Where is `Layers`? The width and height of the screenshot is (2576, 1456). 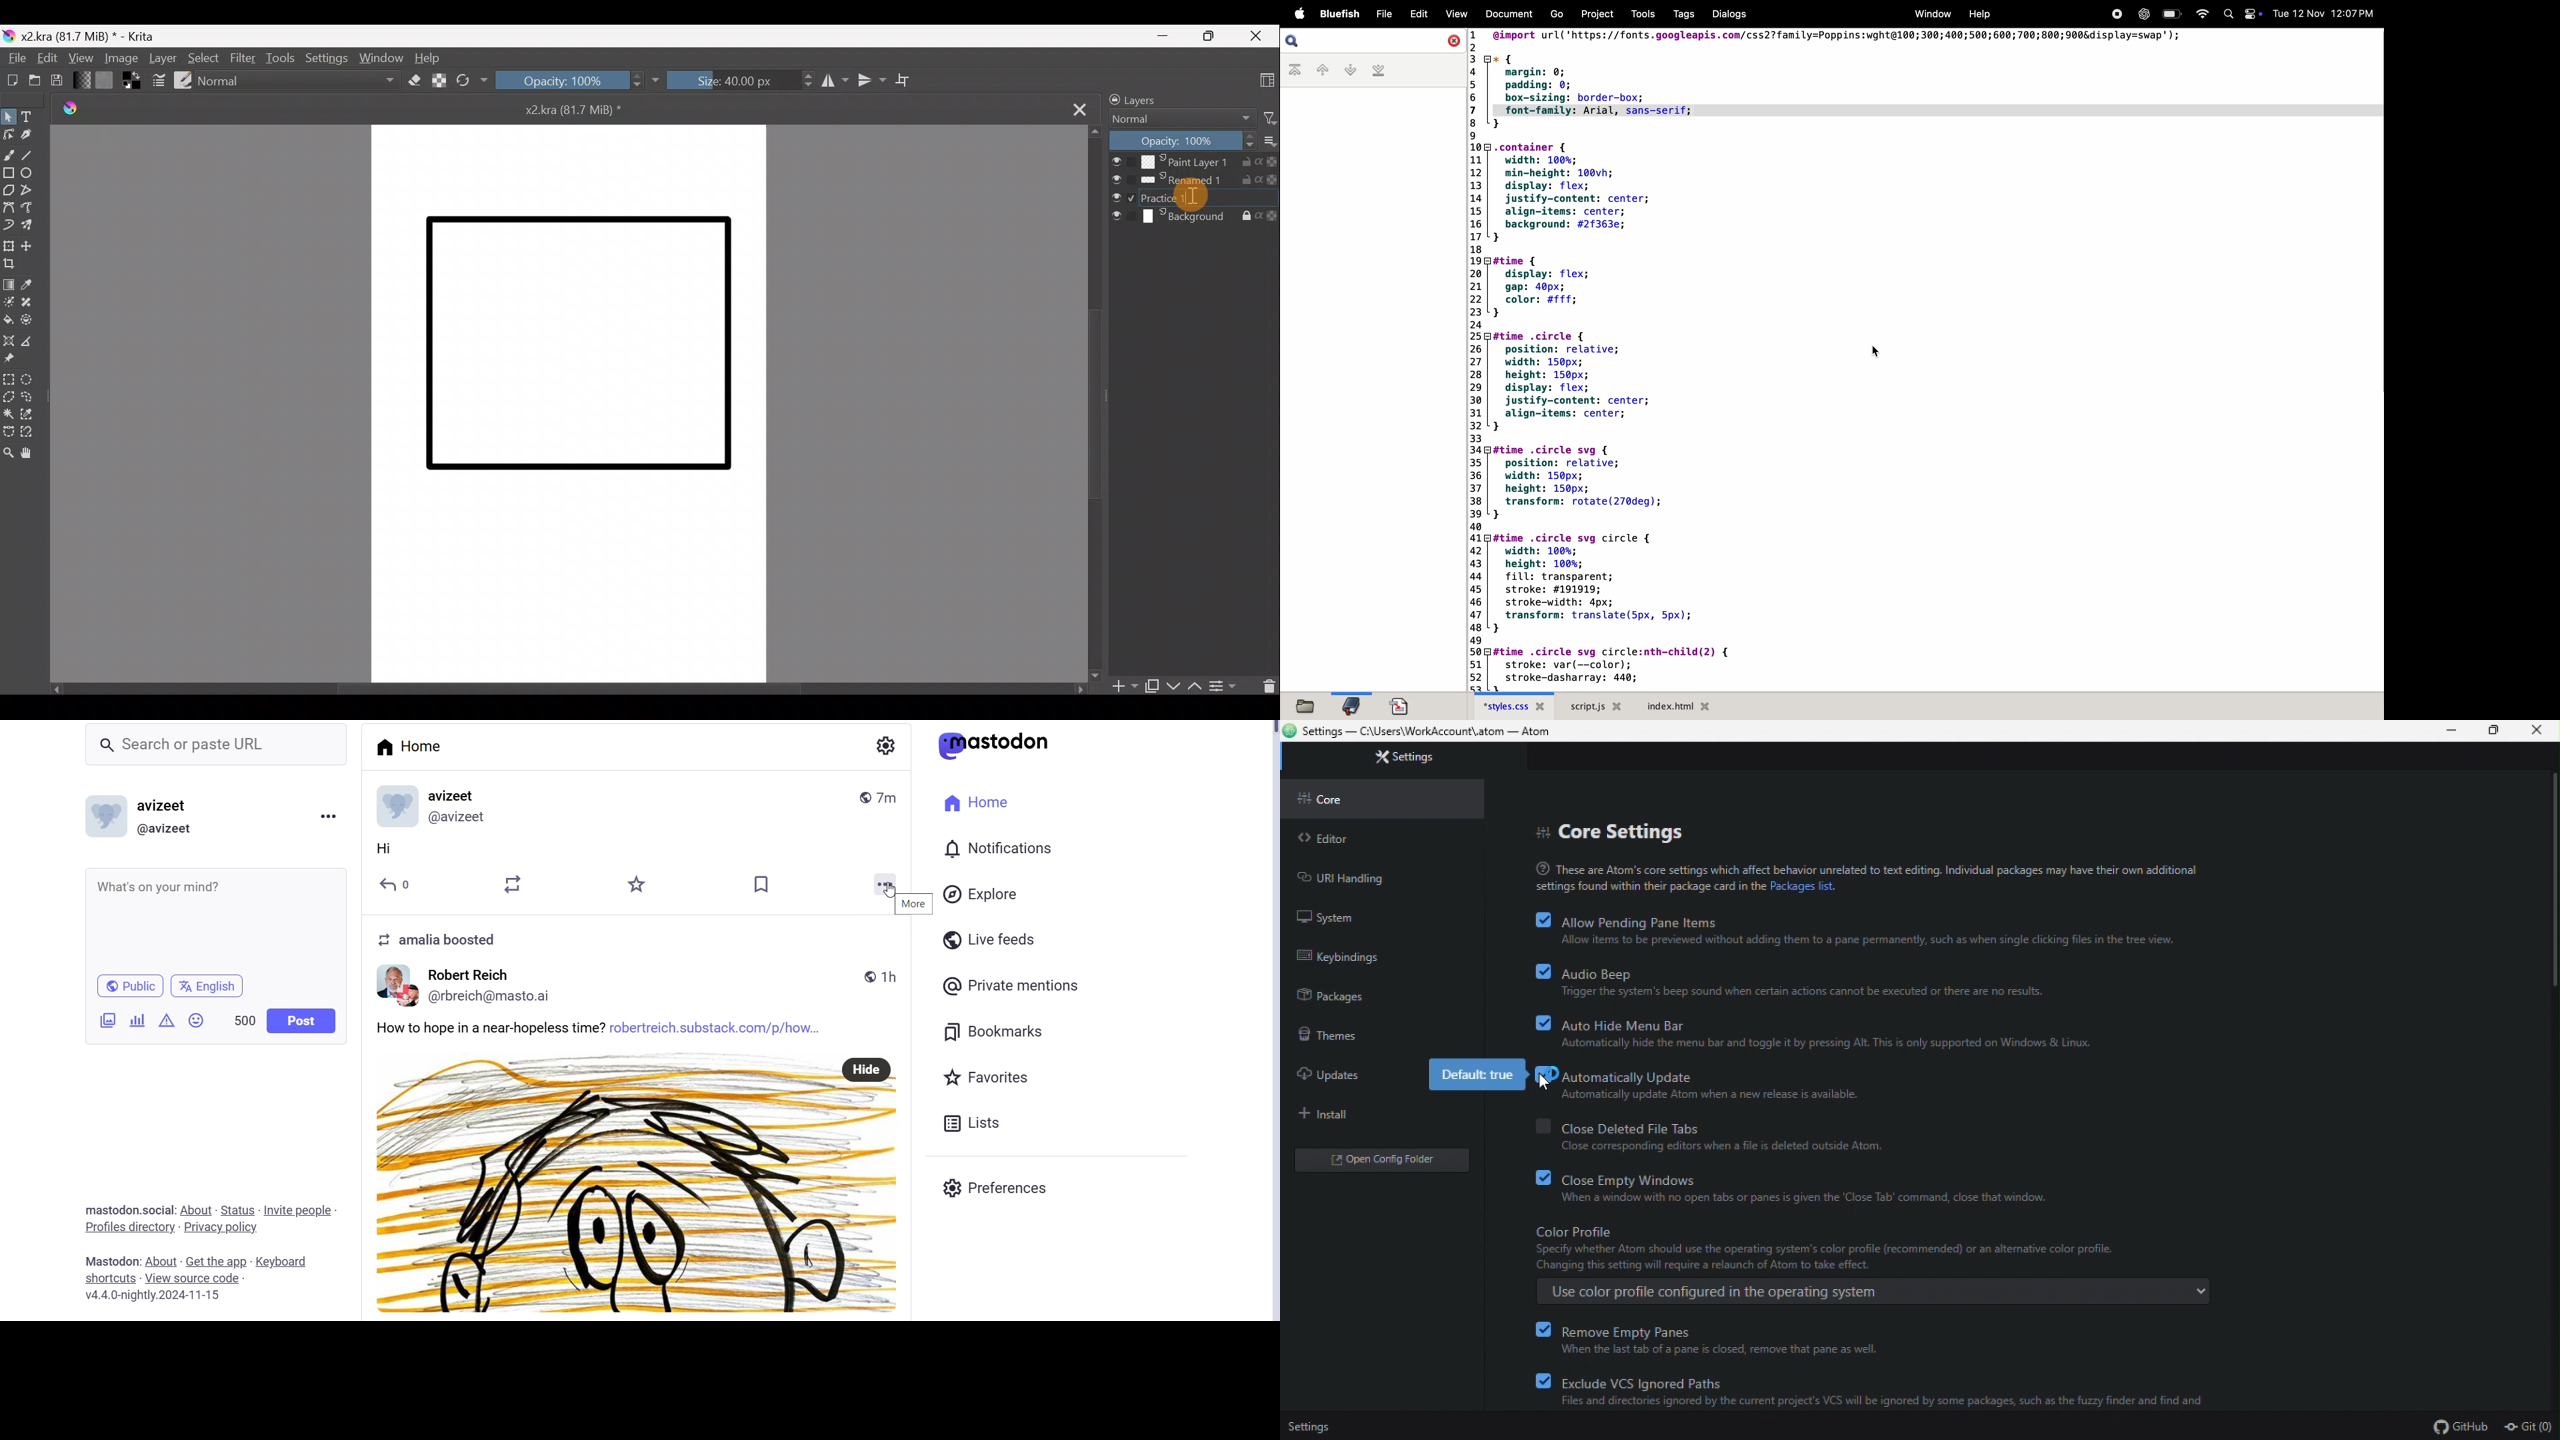 Layers is located at coordinates (1155, 100).